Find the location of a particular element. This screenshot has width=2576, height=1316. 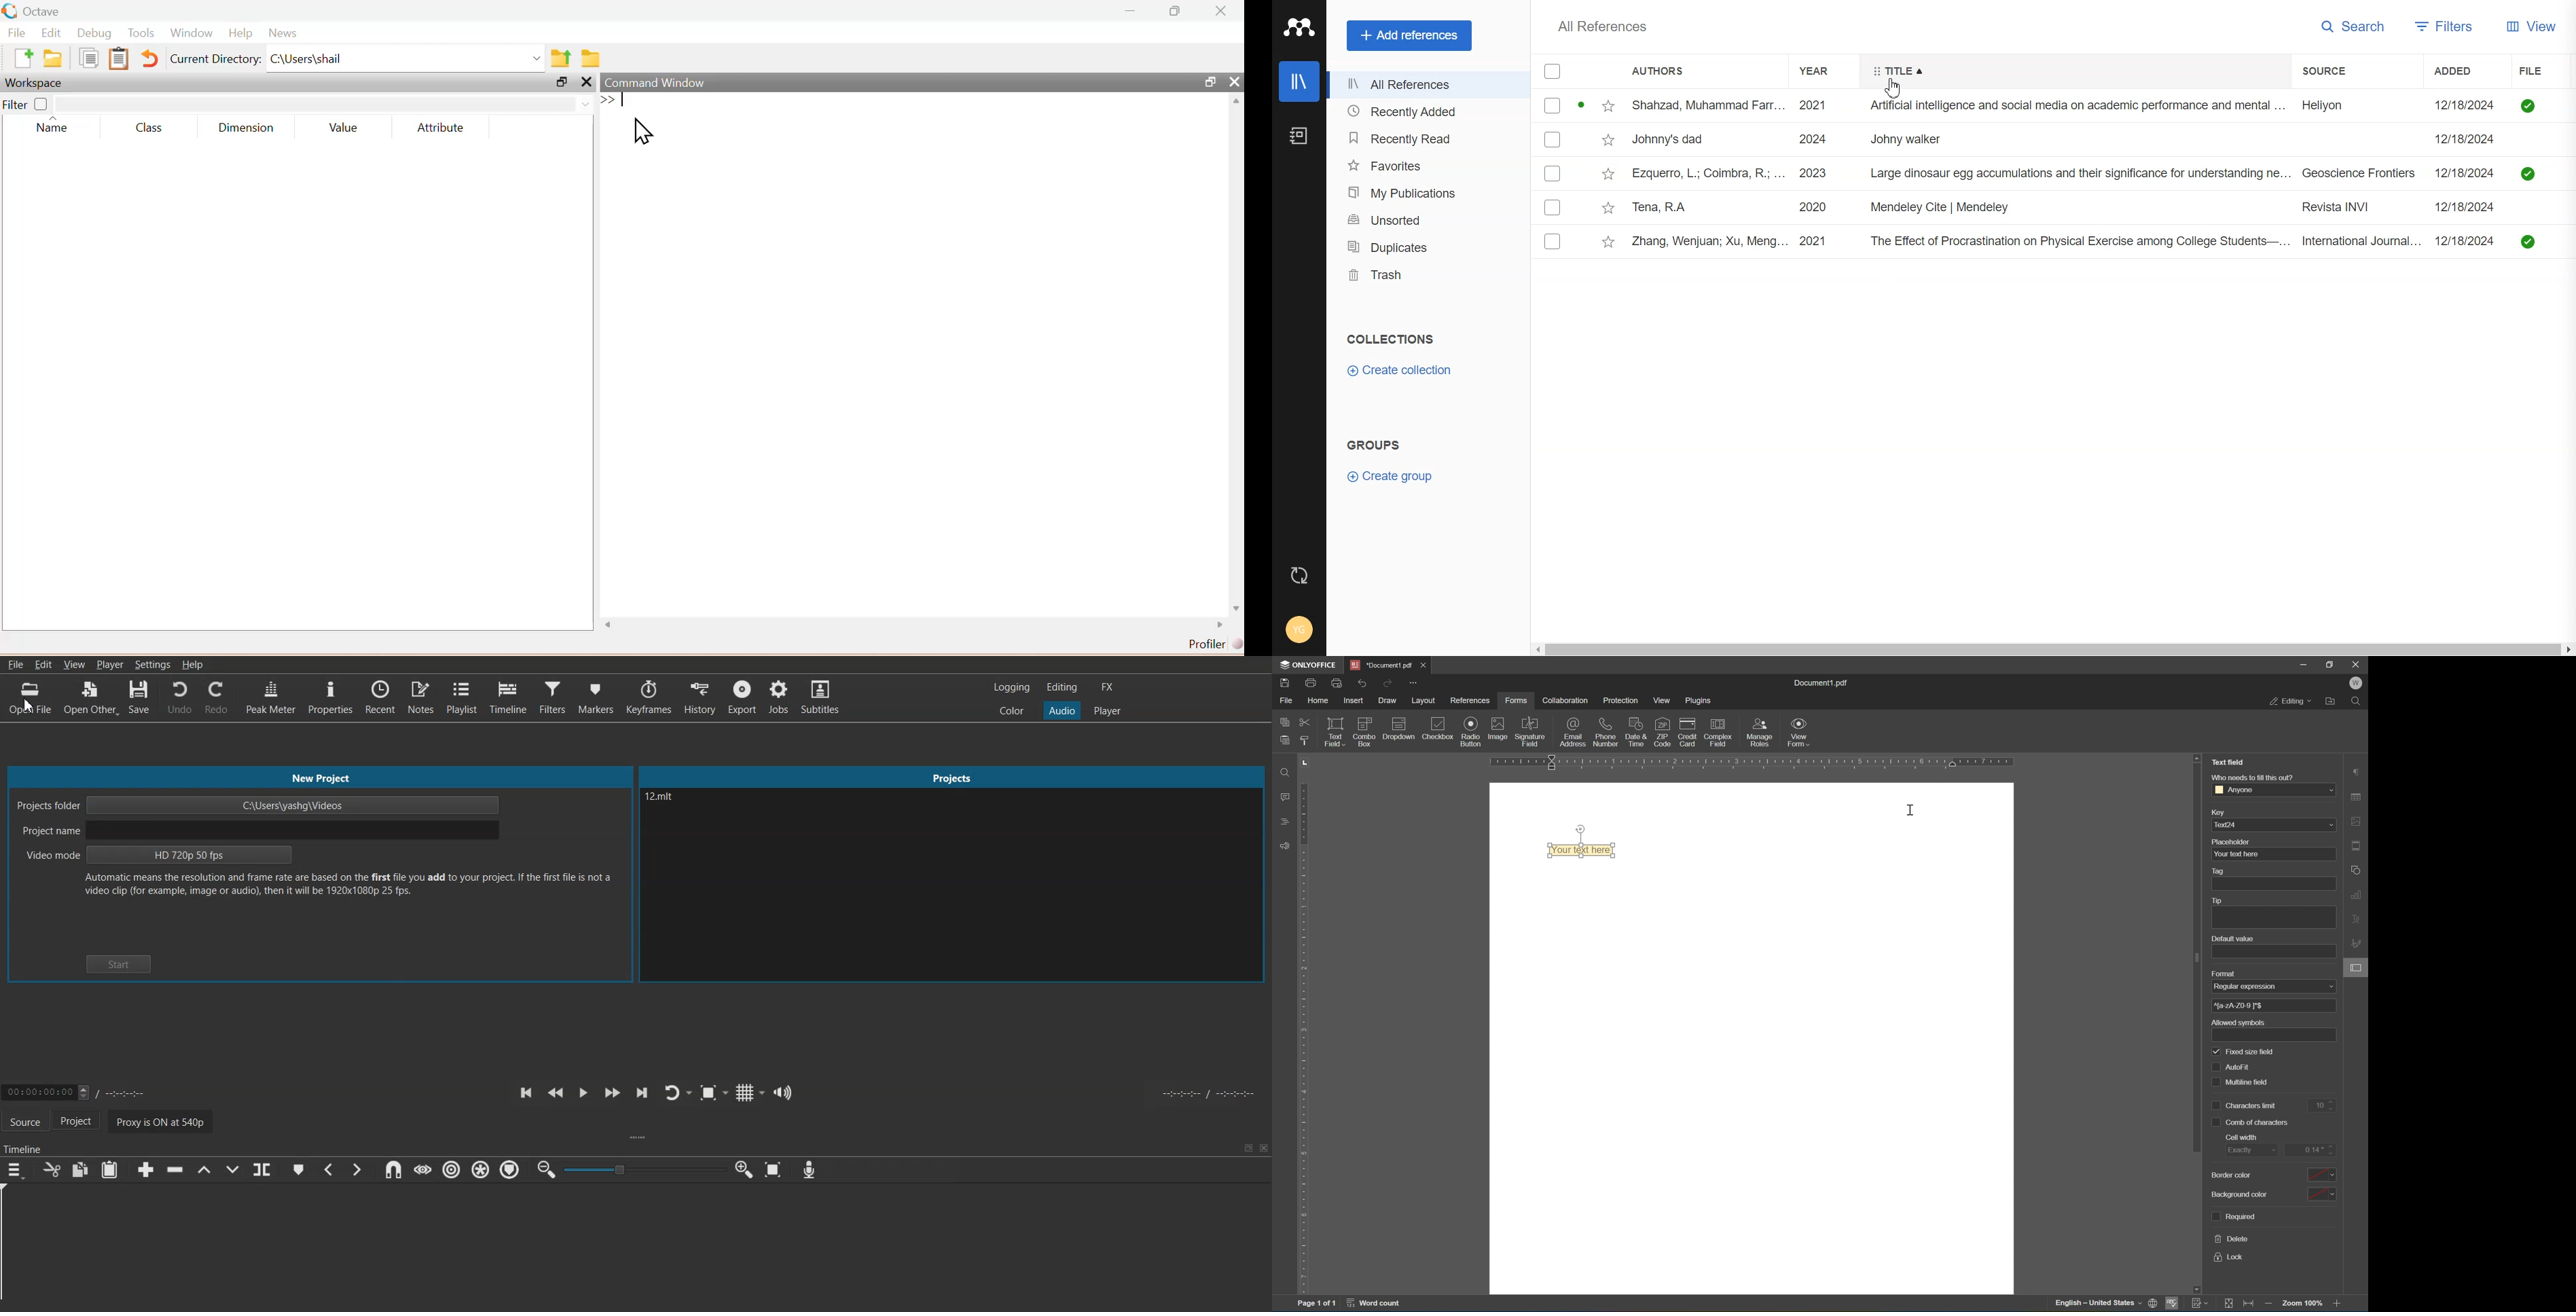

Start is located at coordinates (119, 964).